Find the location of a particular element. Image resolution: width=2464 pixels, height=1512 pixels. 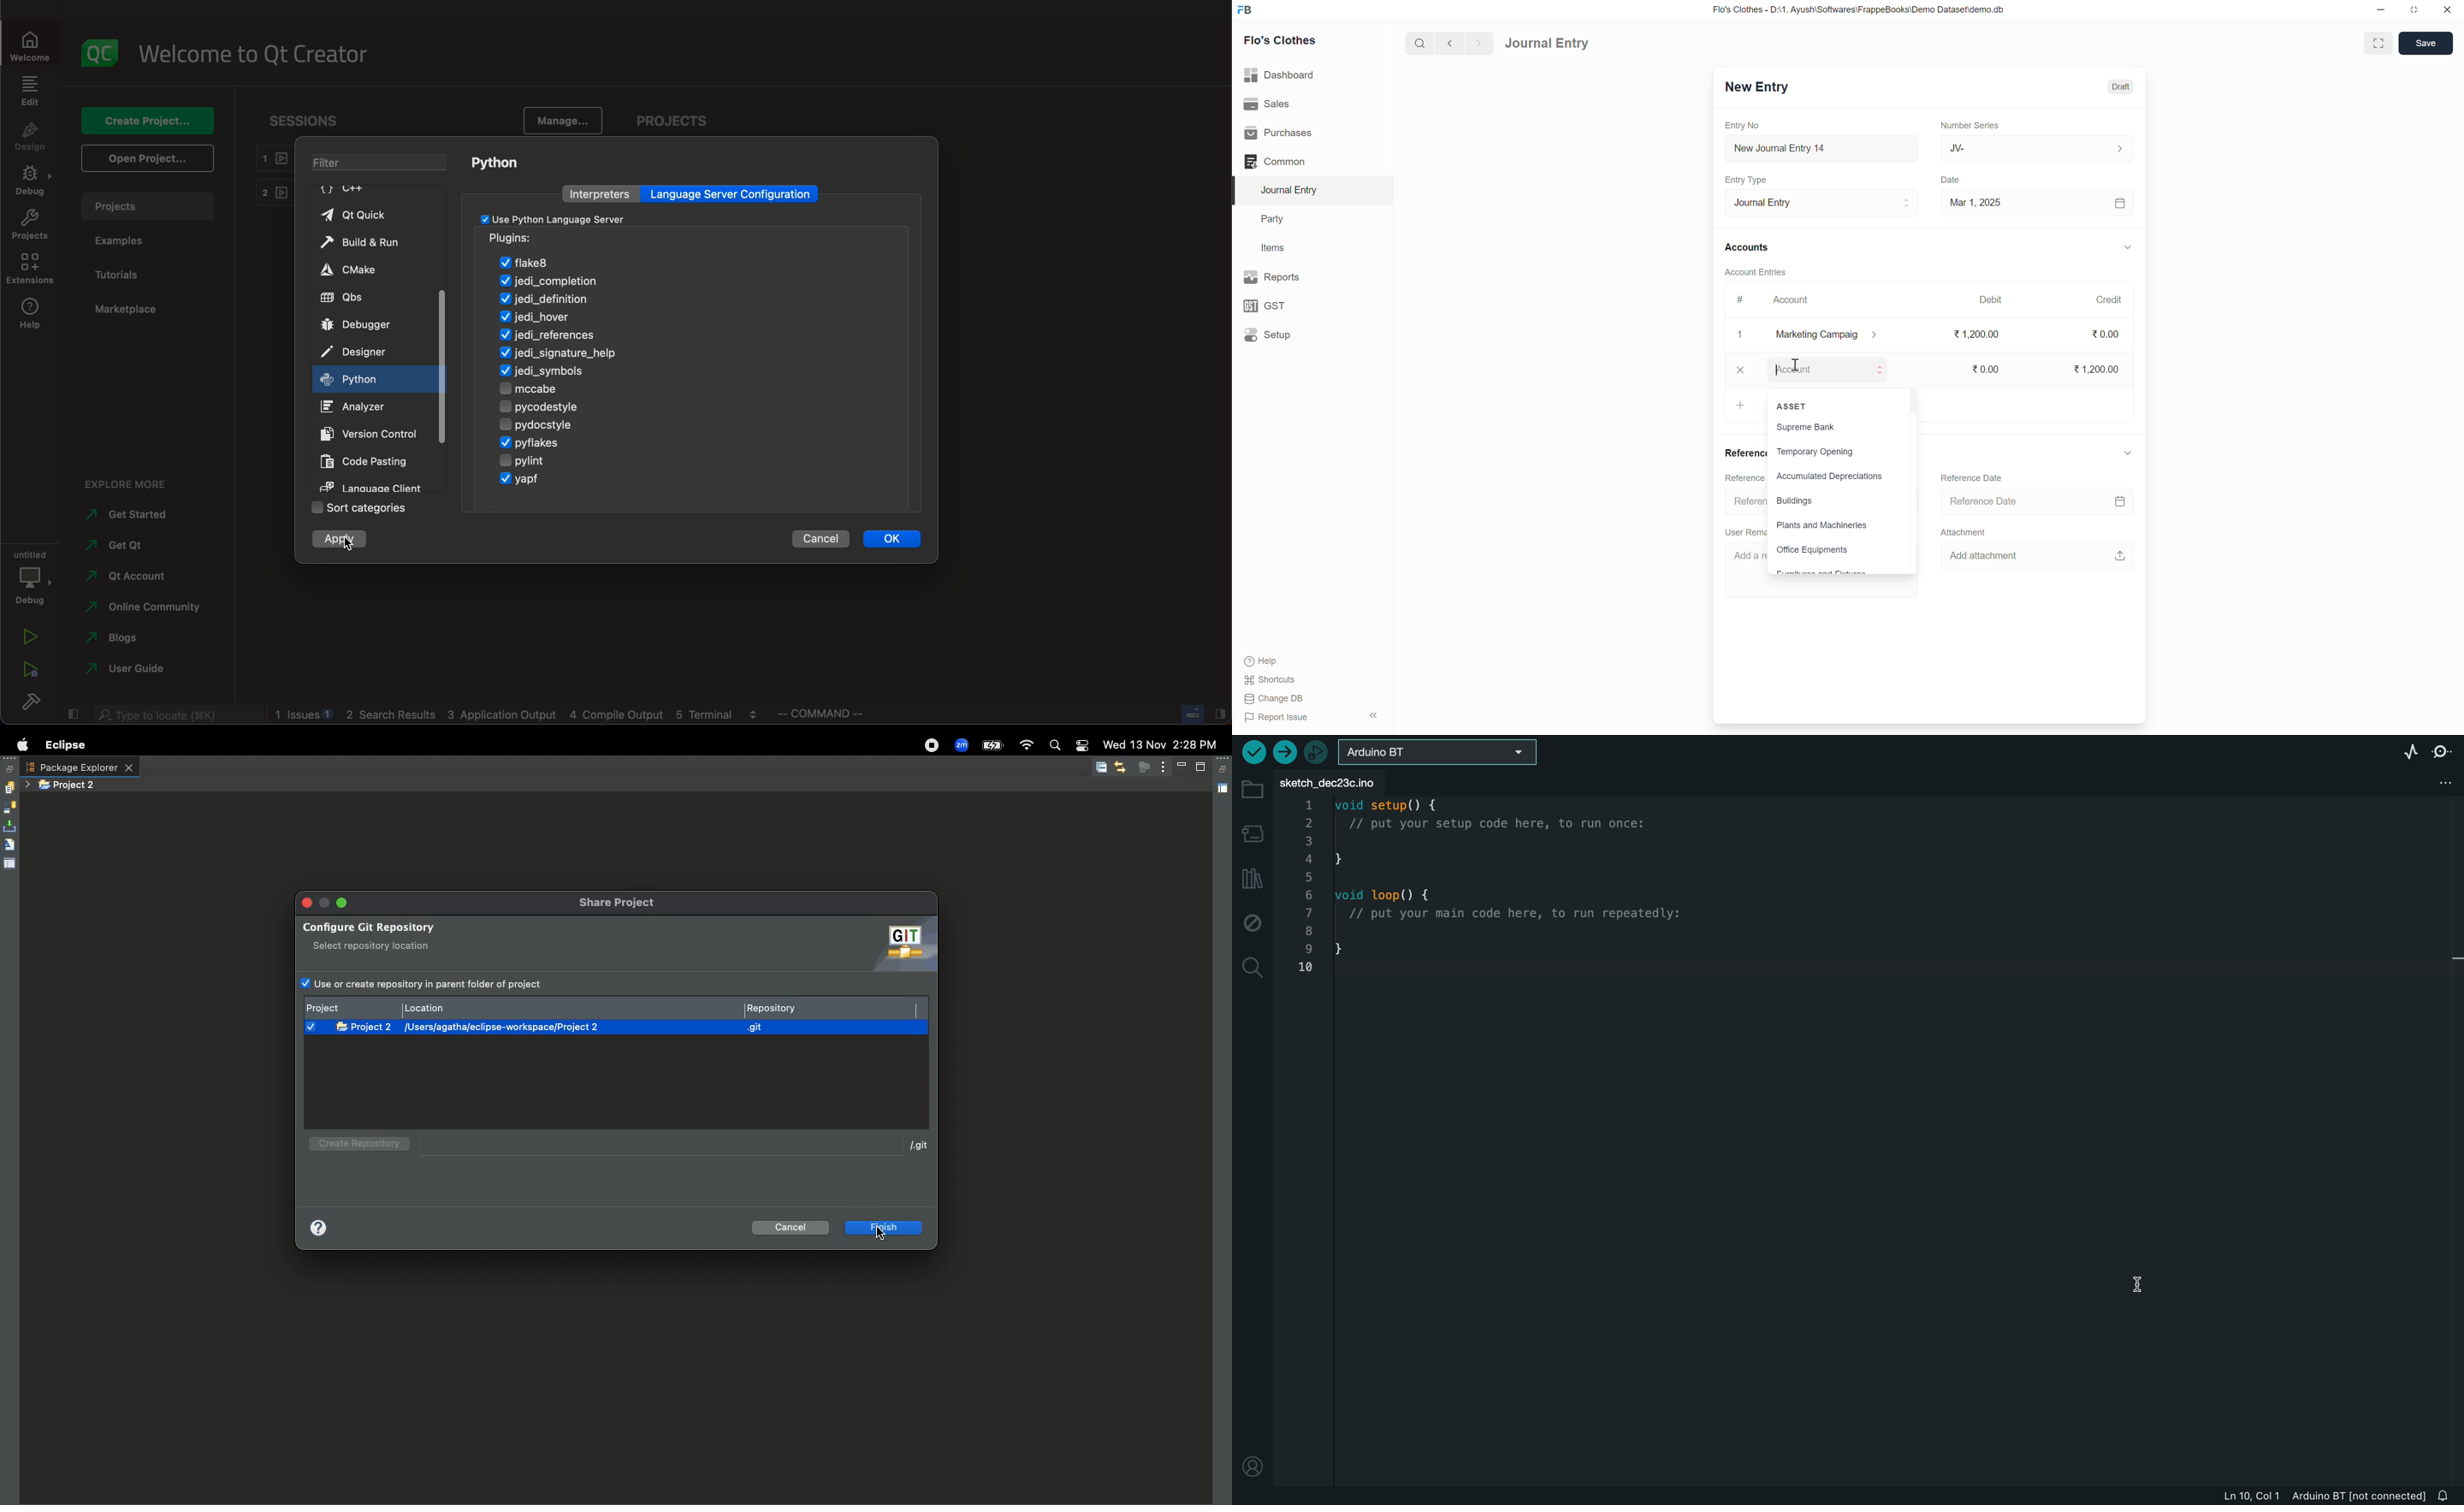

Temporary Opening is located at coordinates (1816, 453).